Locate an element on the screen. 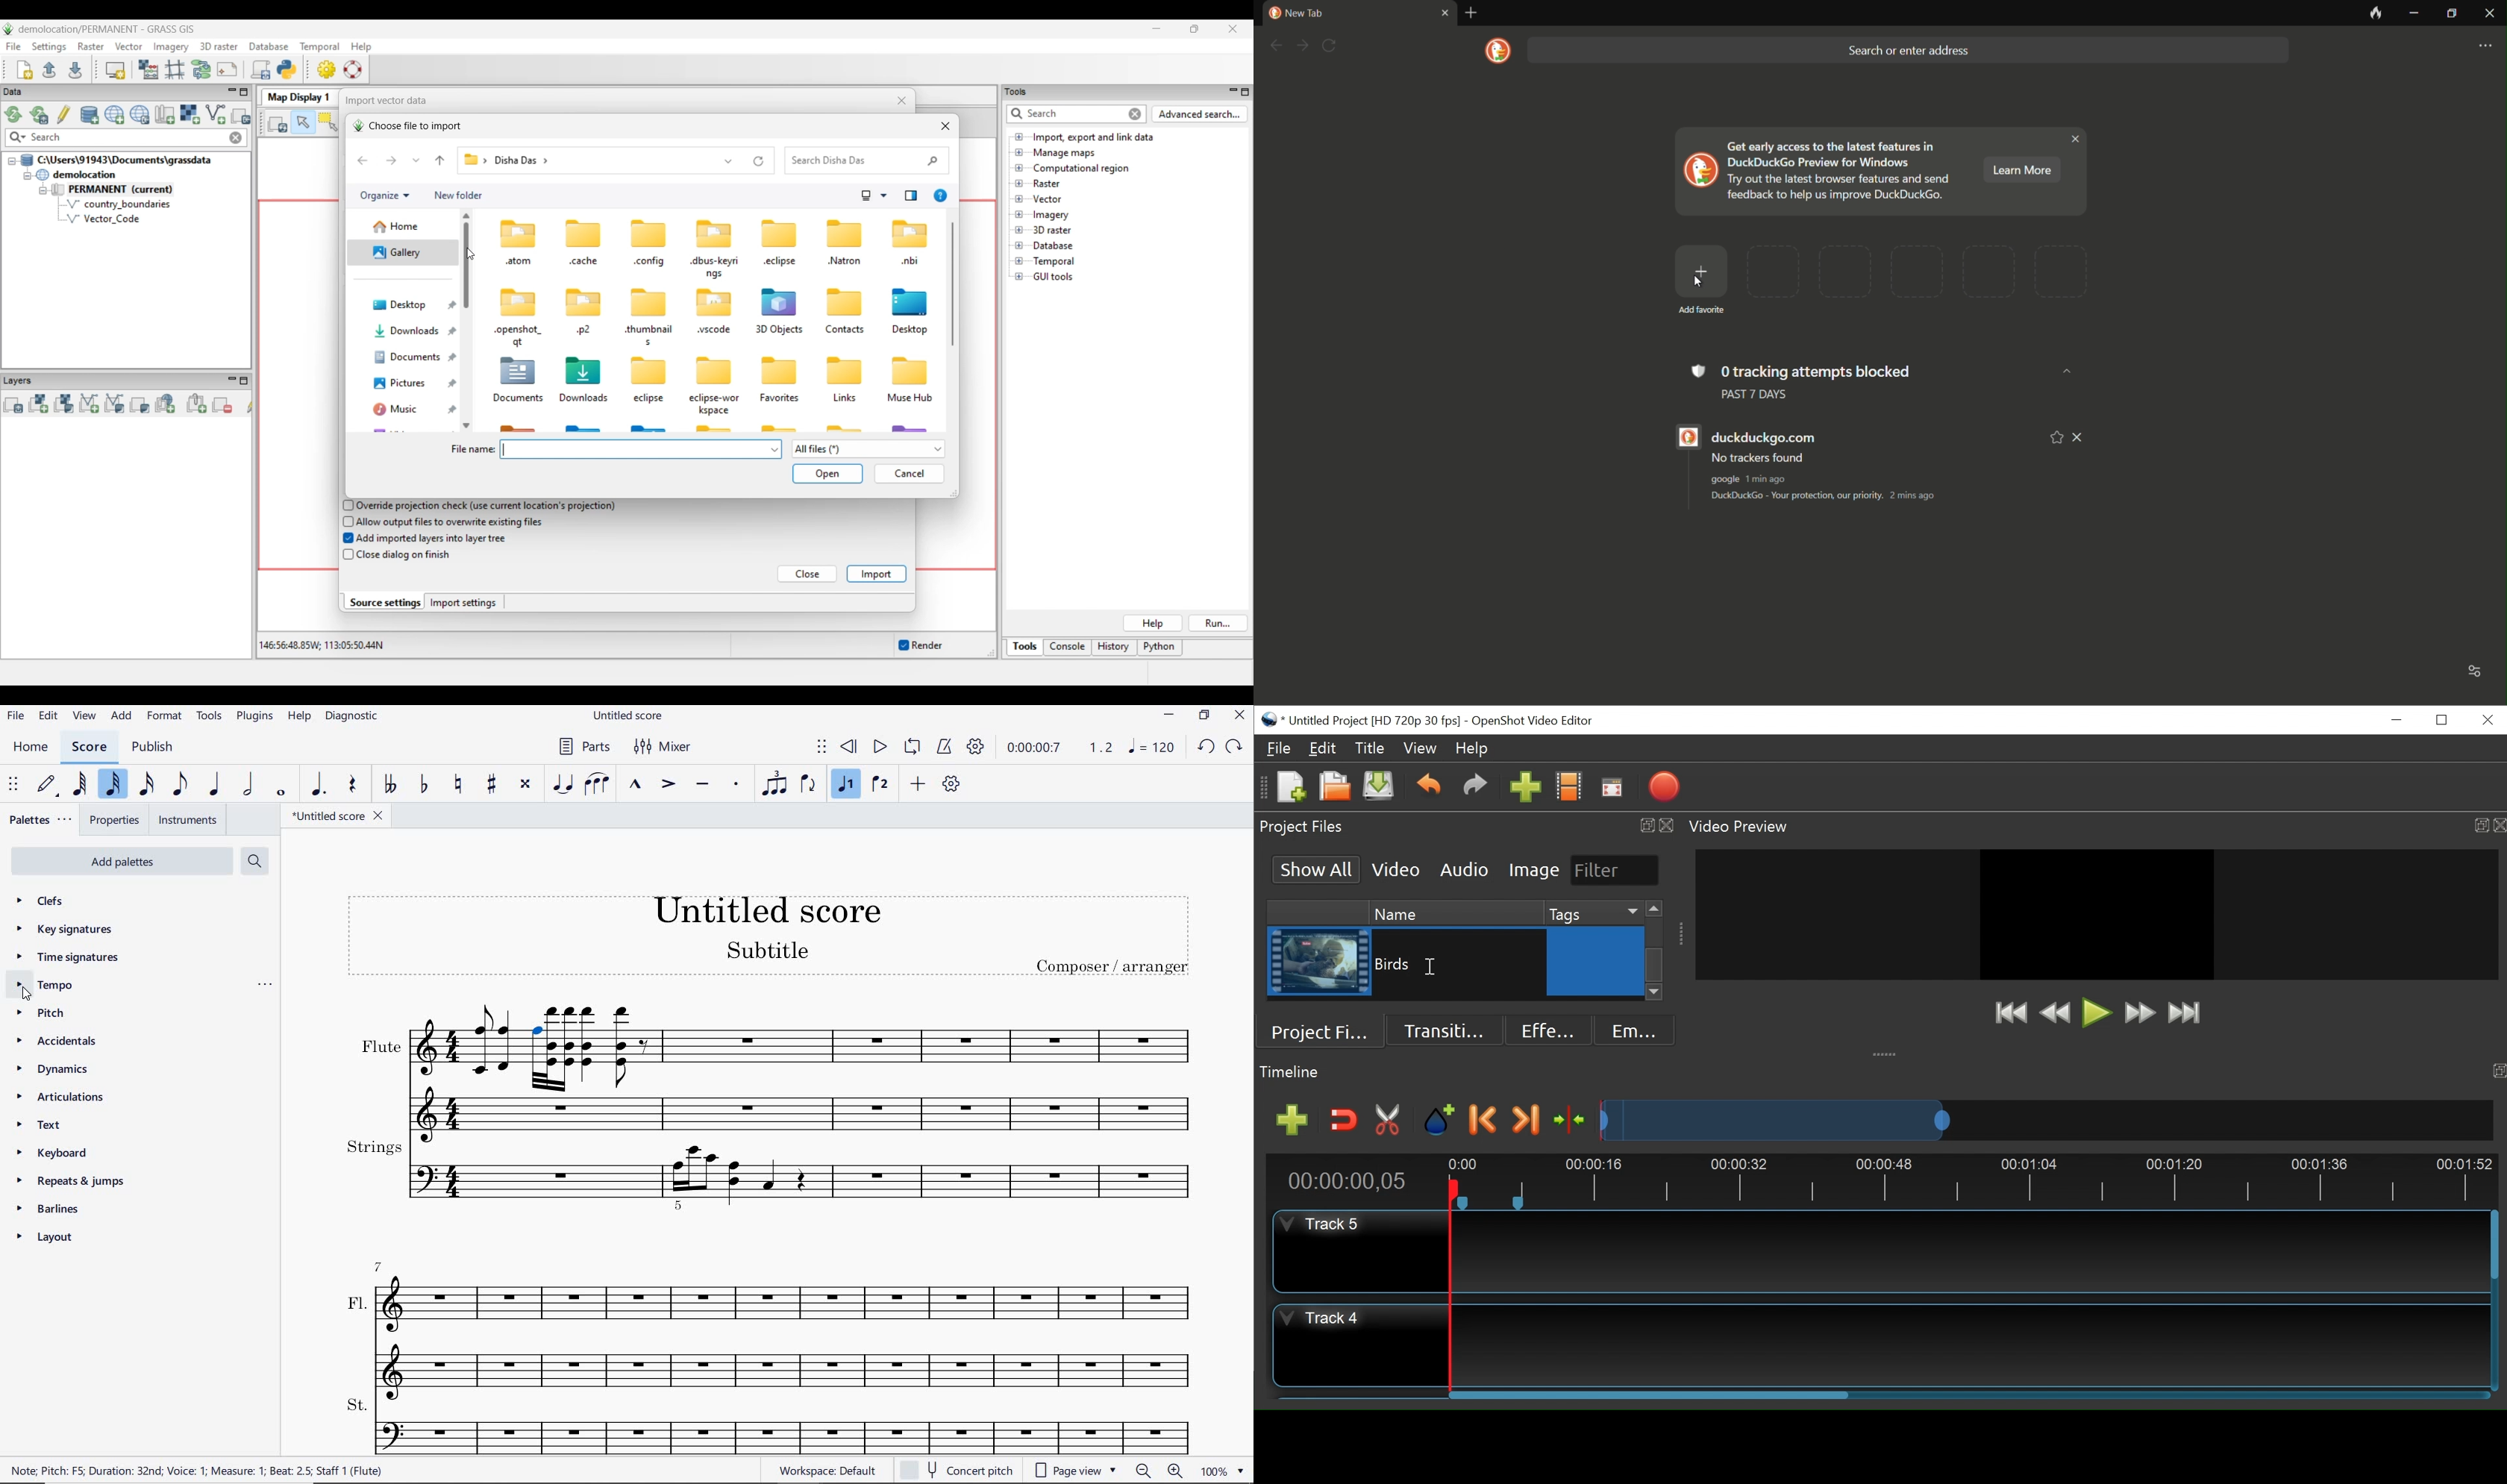 The image size is (2520, 1484). time signatures is located at coordinates (73, 956).